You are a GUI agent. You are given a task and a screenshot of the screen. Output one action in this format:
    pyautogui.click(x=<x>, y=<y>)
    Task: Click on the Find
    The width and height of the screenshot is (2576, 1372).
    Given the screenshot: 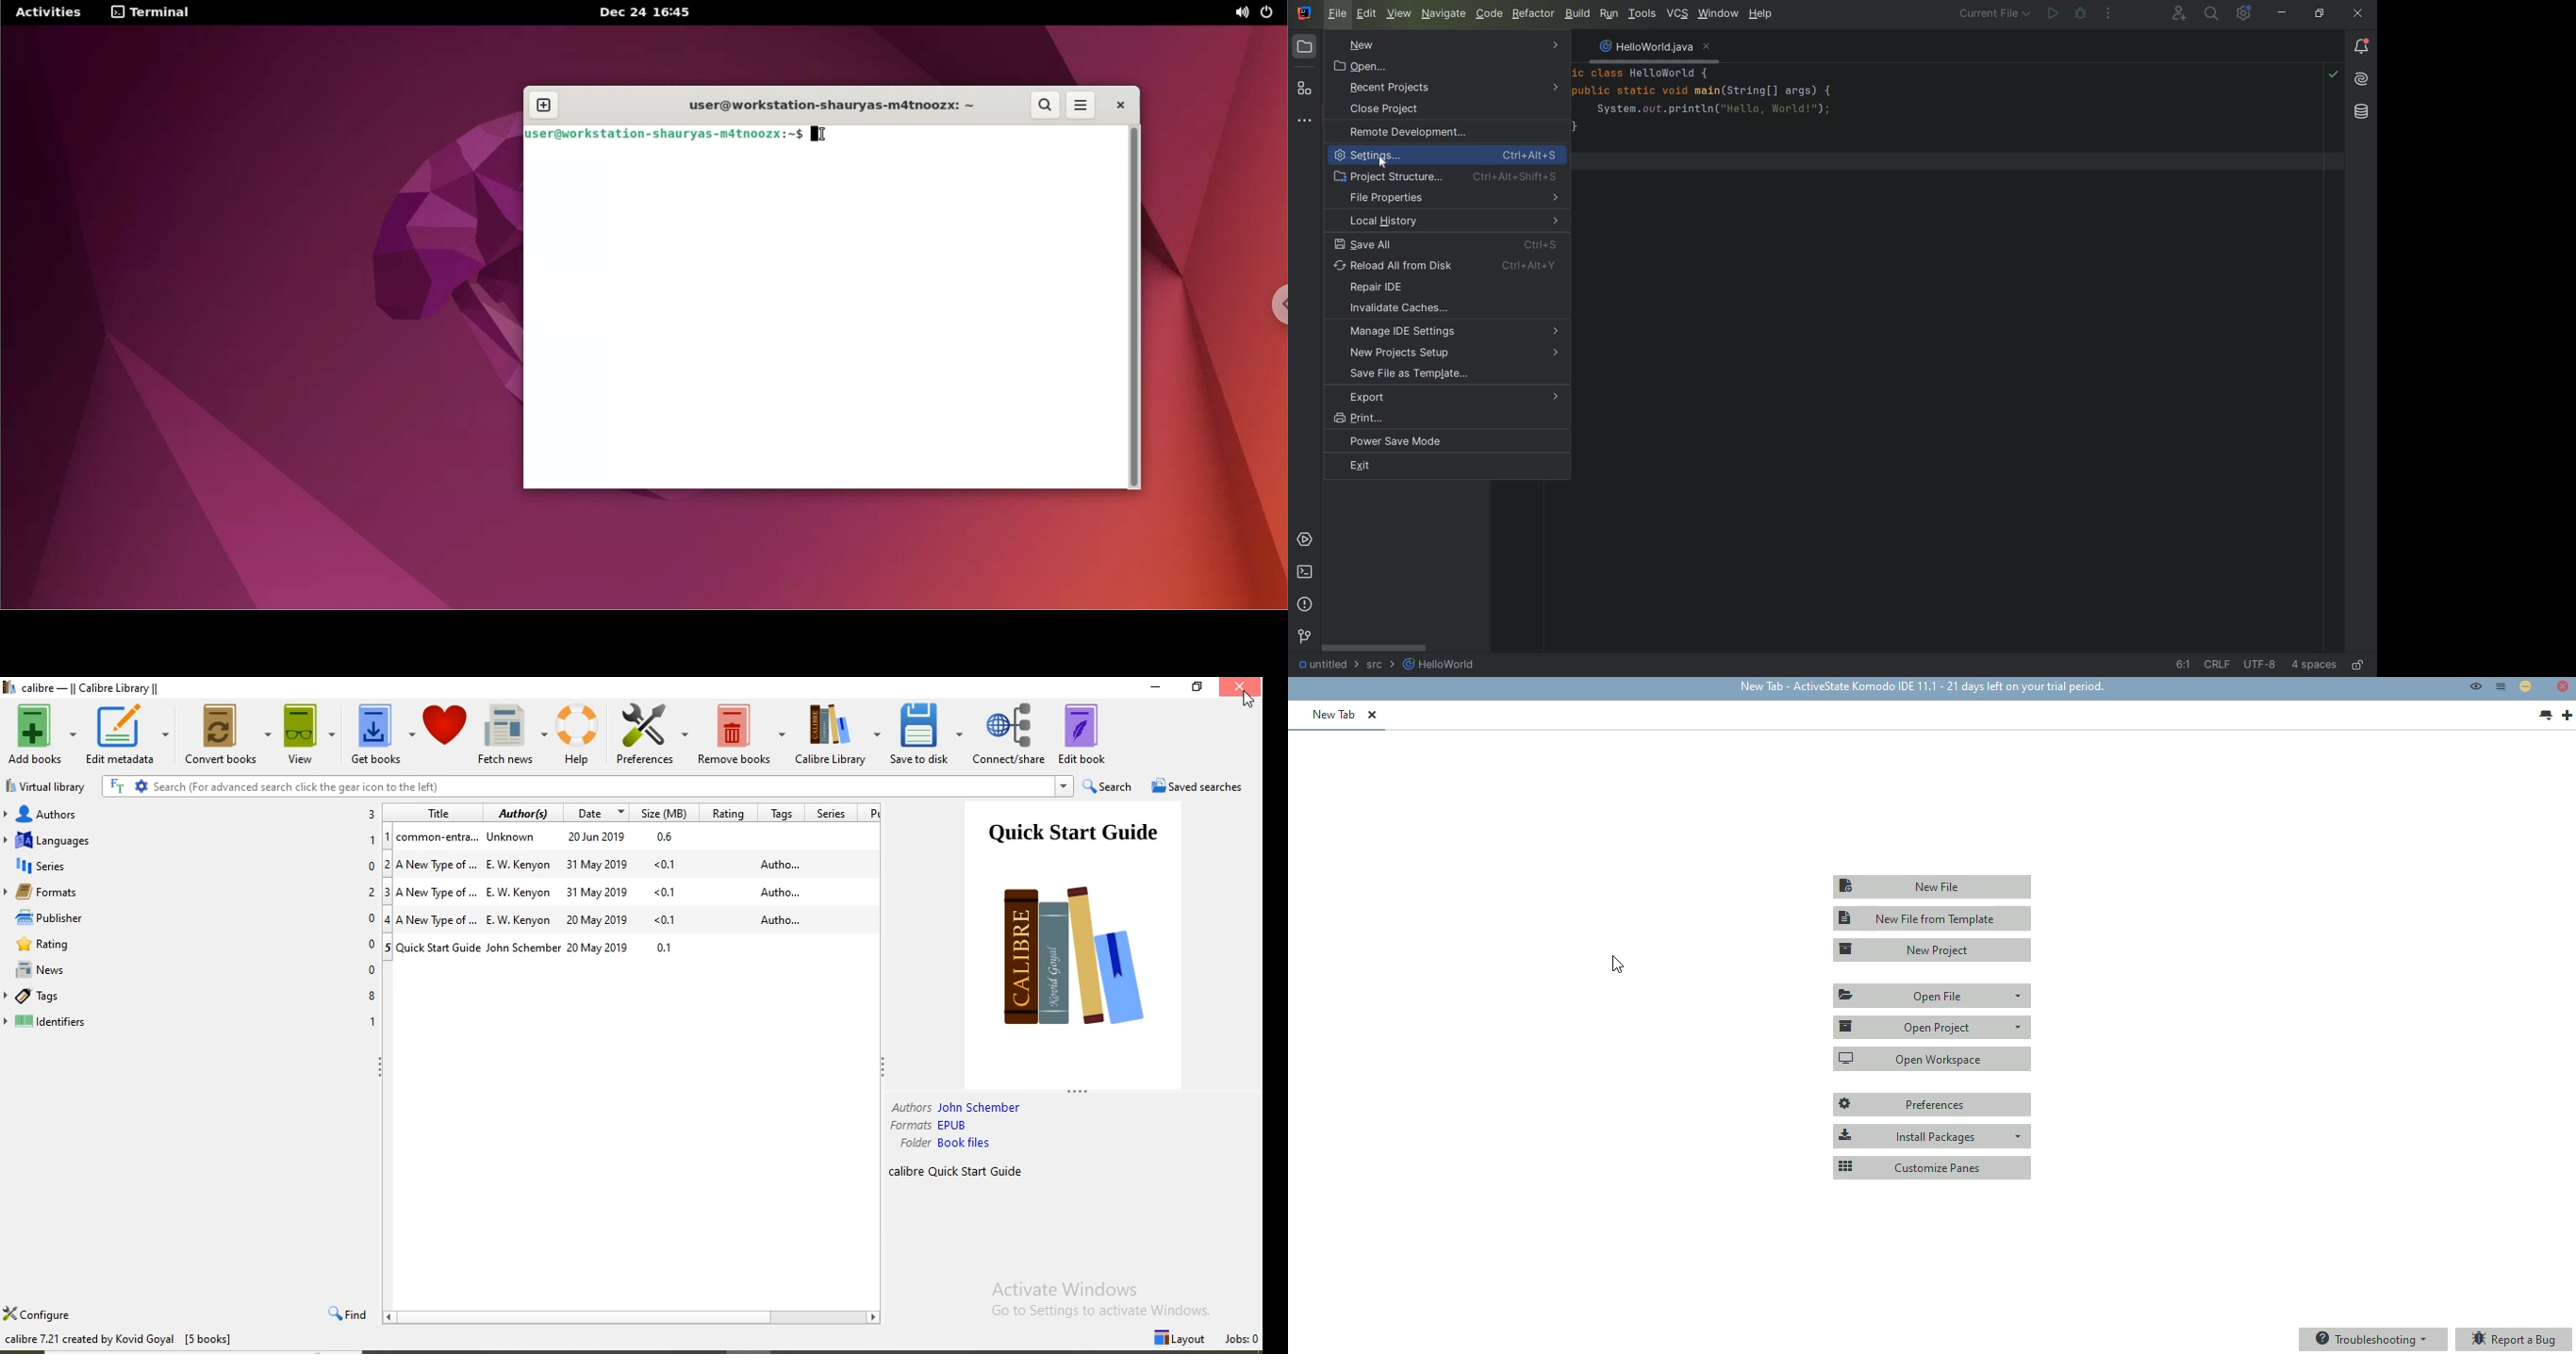 What is the action you would take?
    pyautogui.click(x=349, y=1312)
    